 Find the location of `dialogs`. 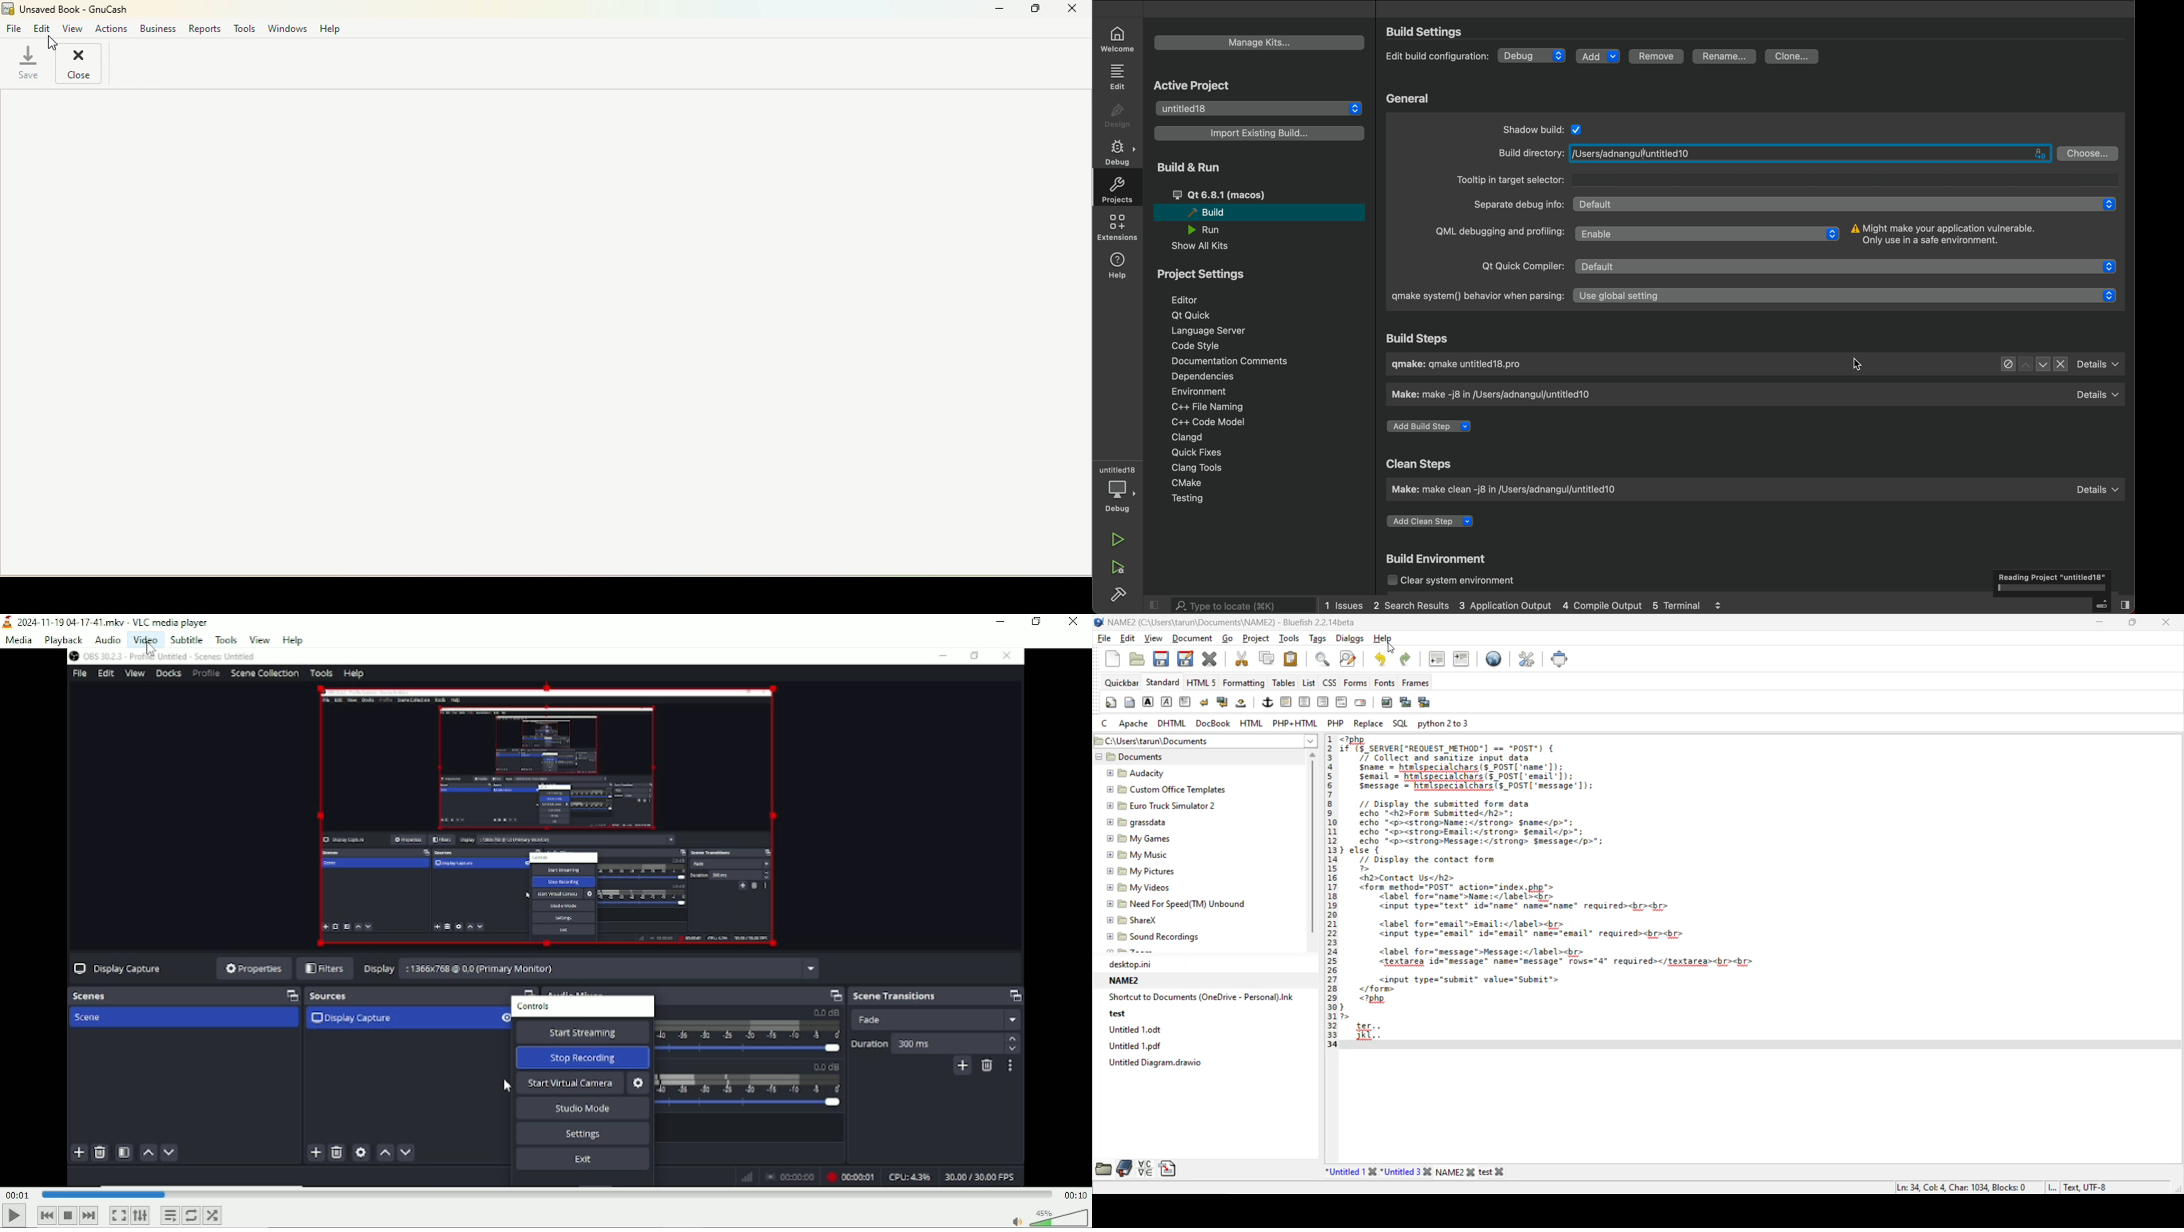

dialogs is located at coordinates (1351, 638).